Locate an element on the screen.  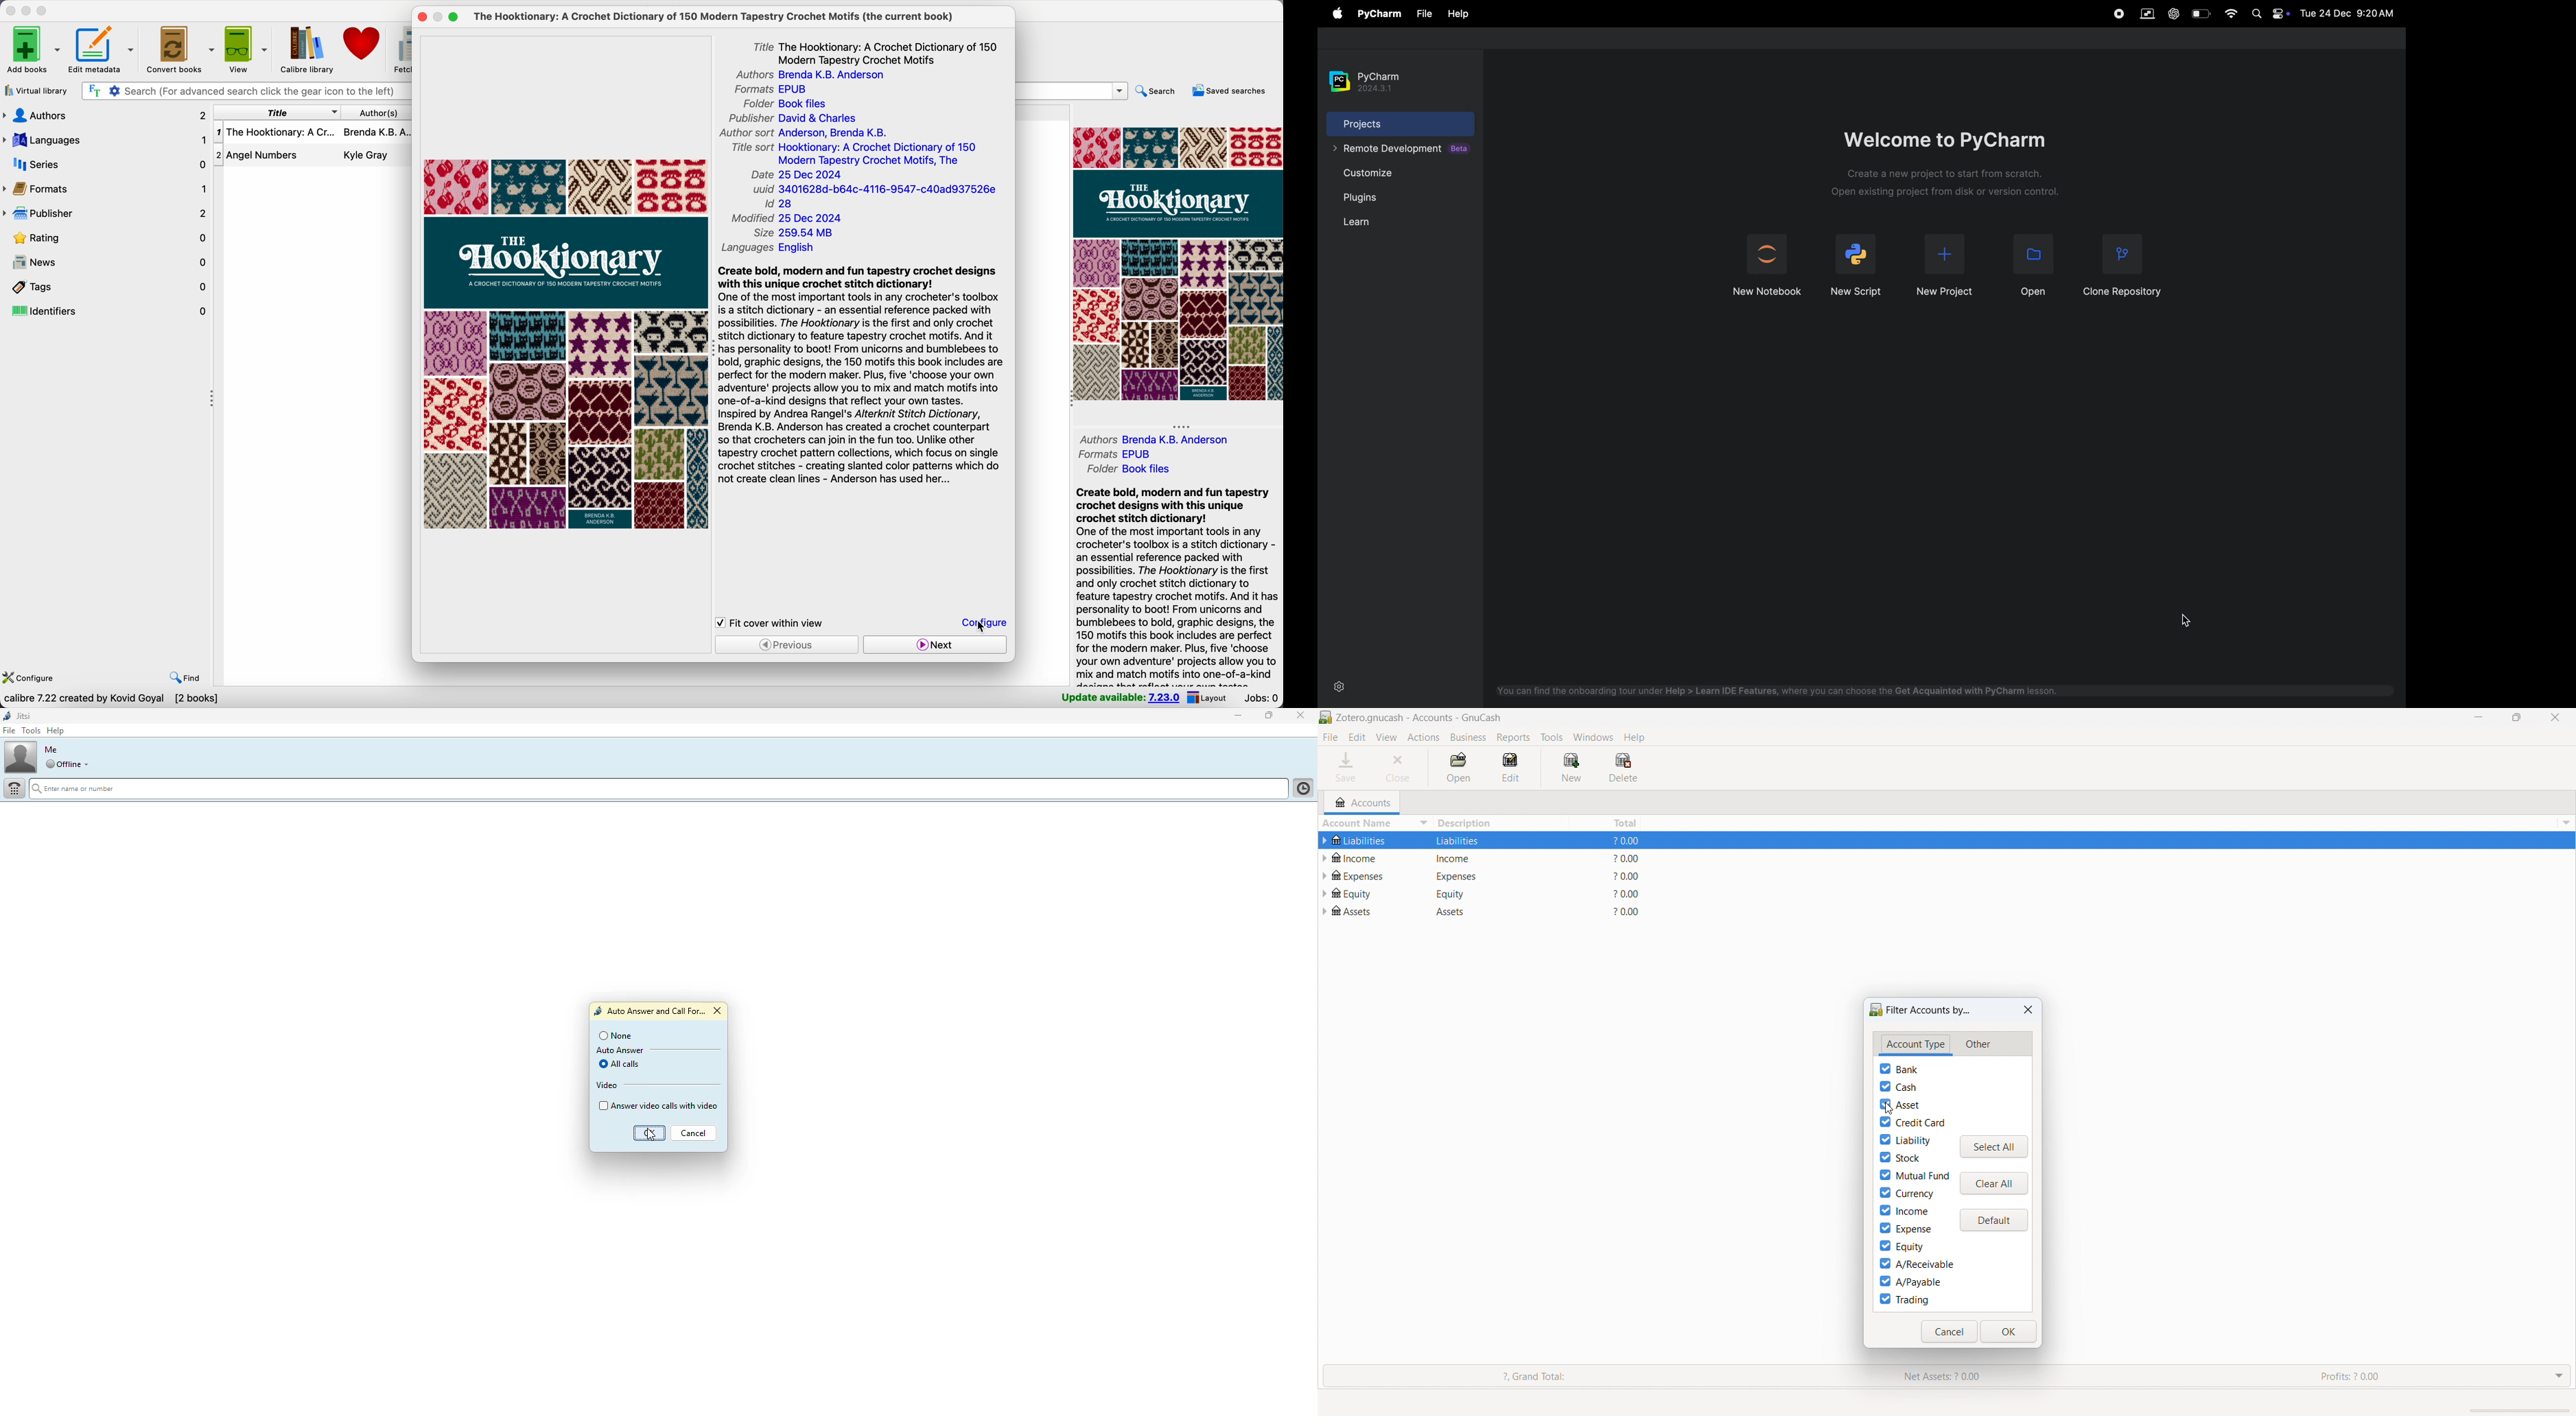
data is located at coordinates (111, 699).